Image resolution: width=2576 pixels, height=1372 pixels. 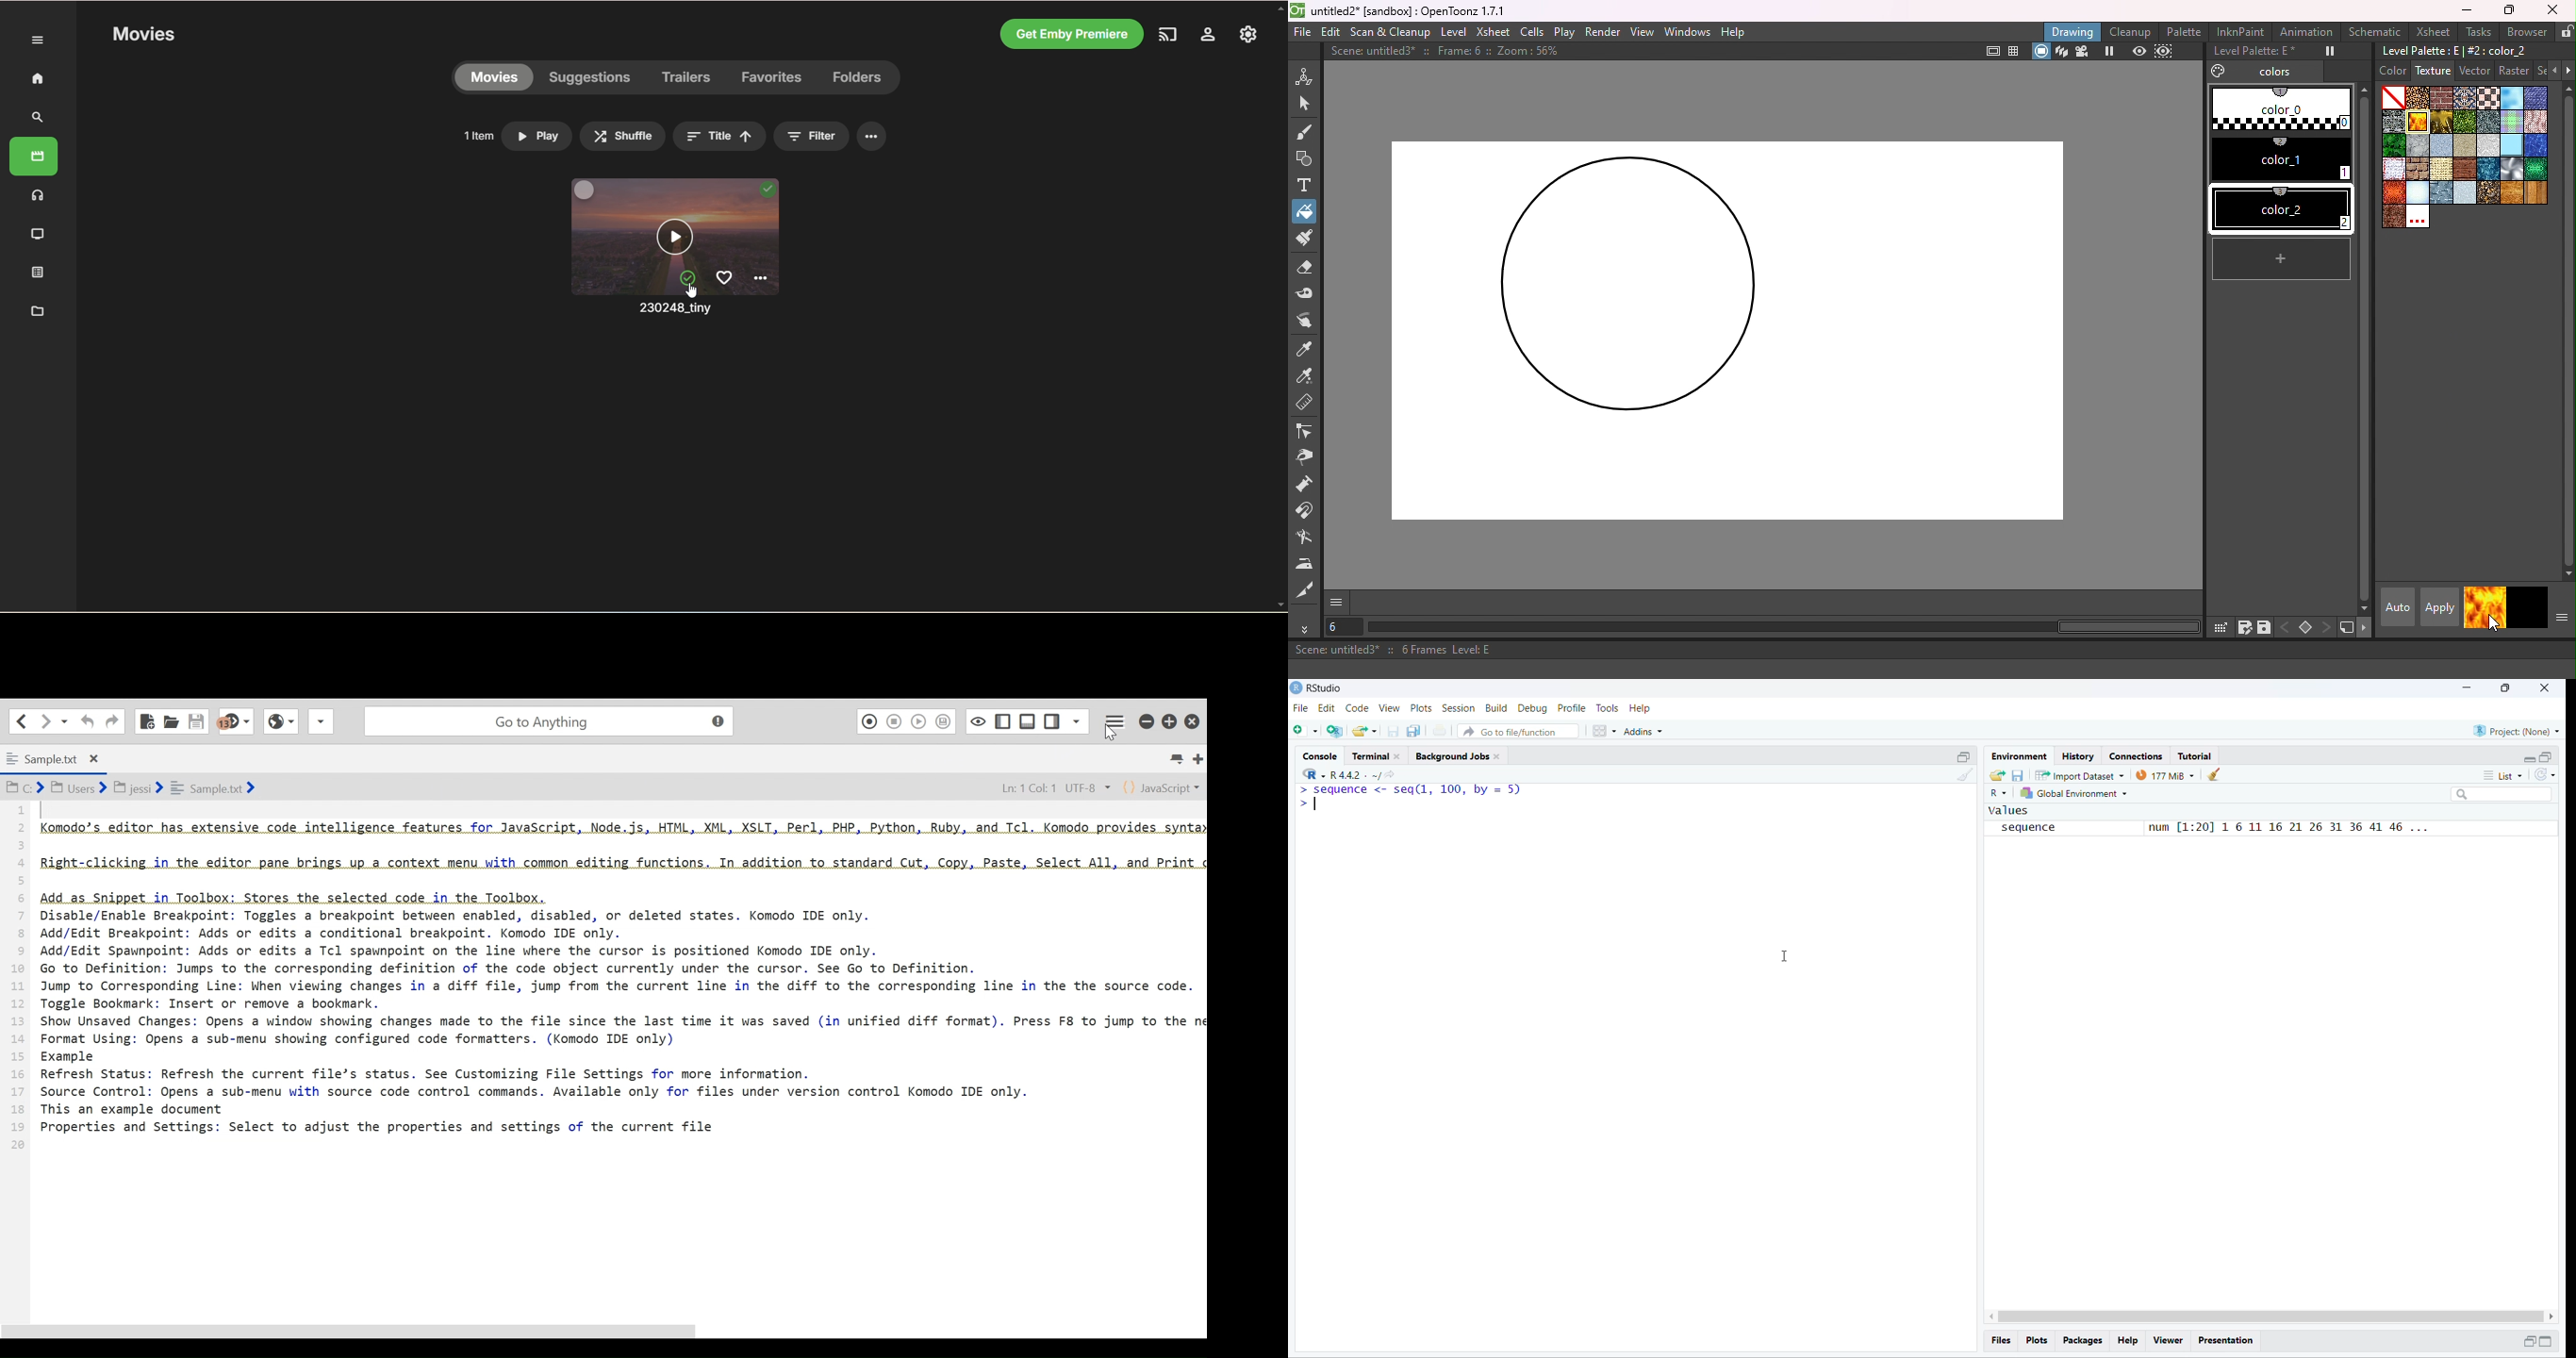 What do you see at coordinates (1989, 1316) in the screenshot?
I see `scroll left` at bounding box center [1989, 1316].